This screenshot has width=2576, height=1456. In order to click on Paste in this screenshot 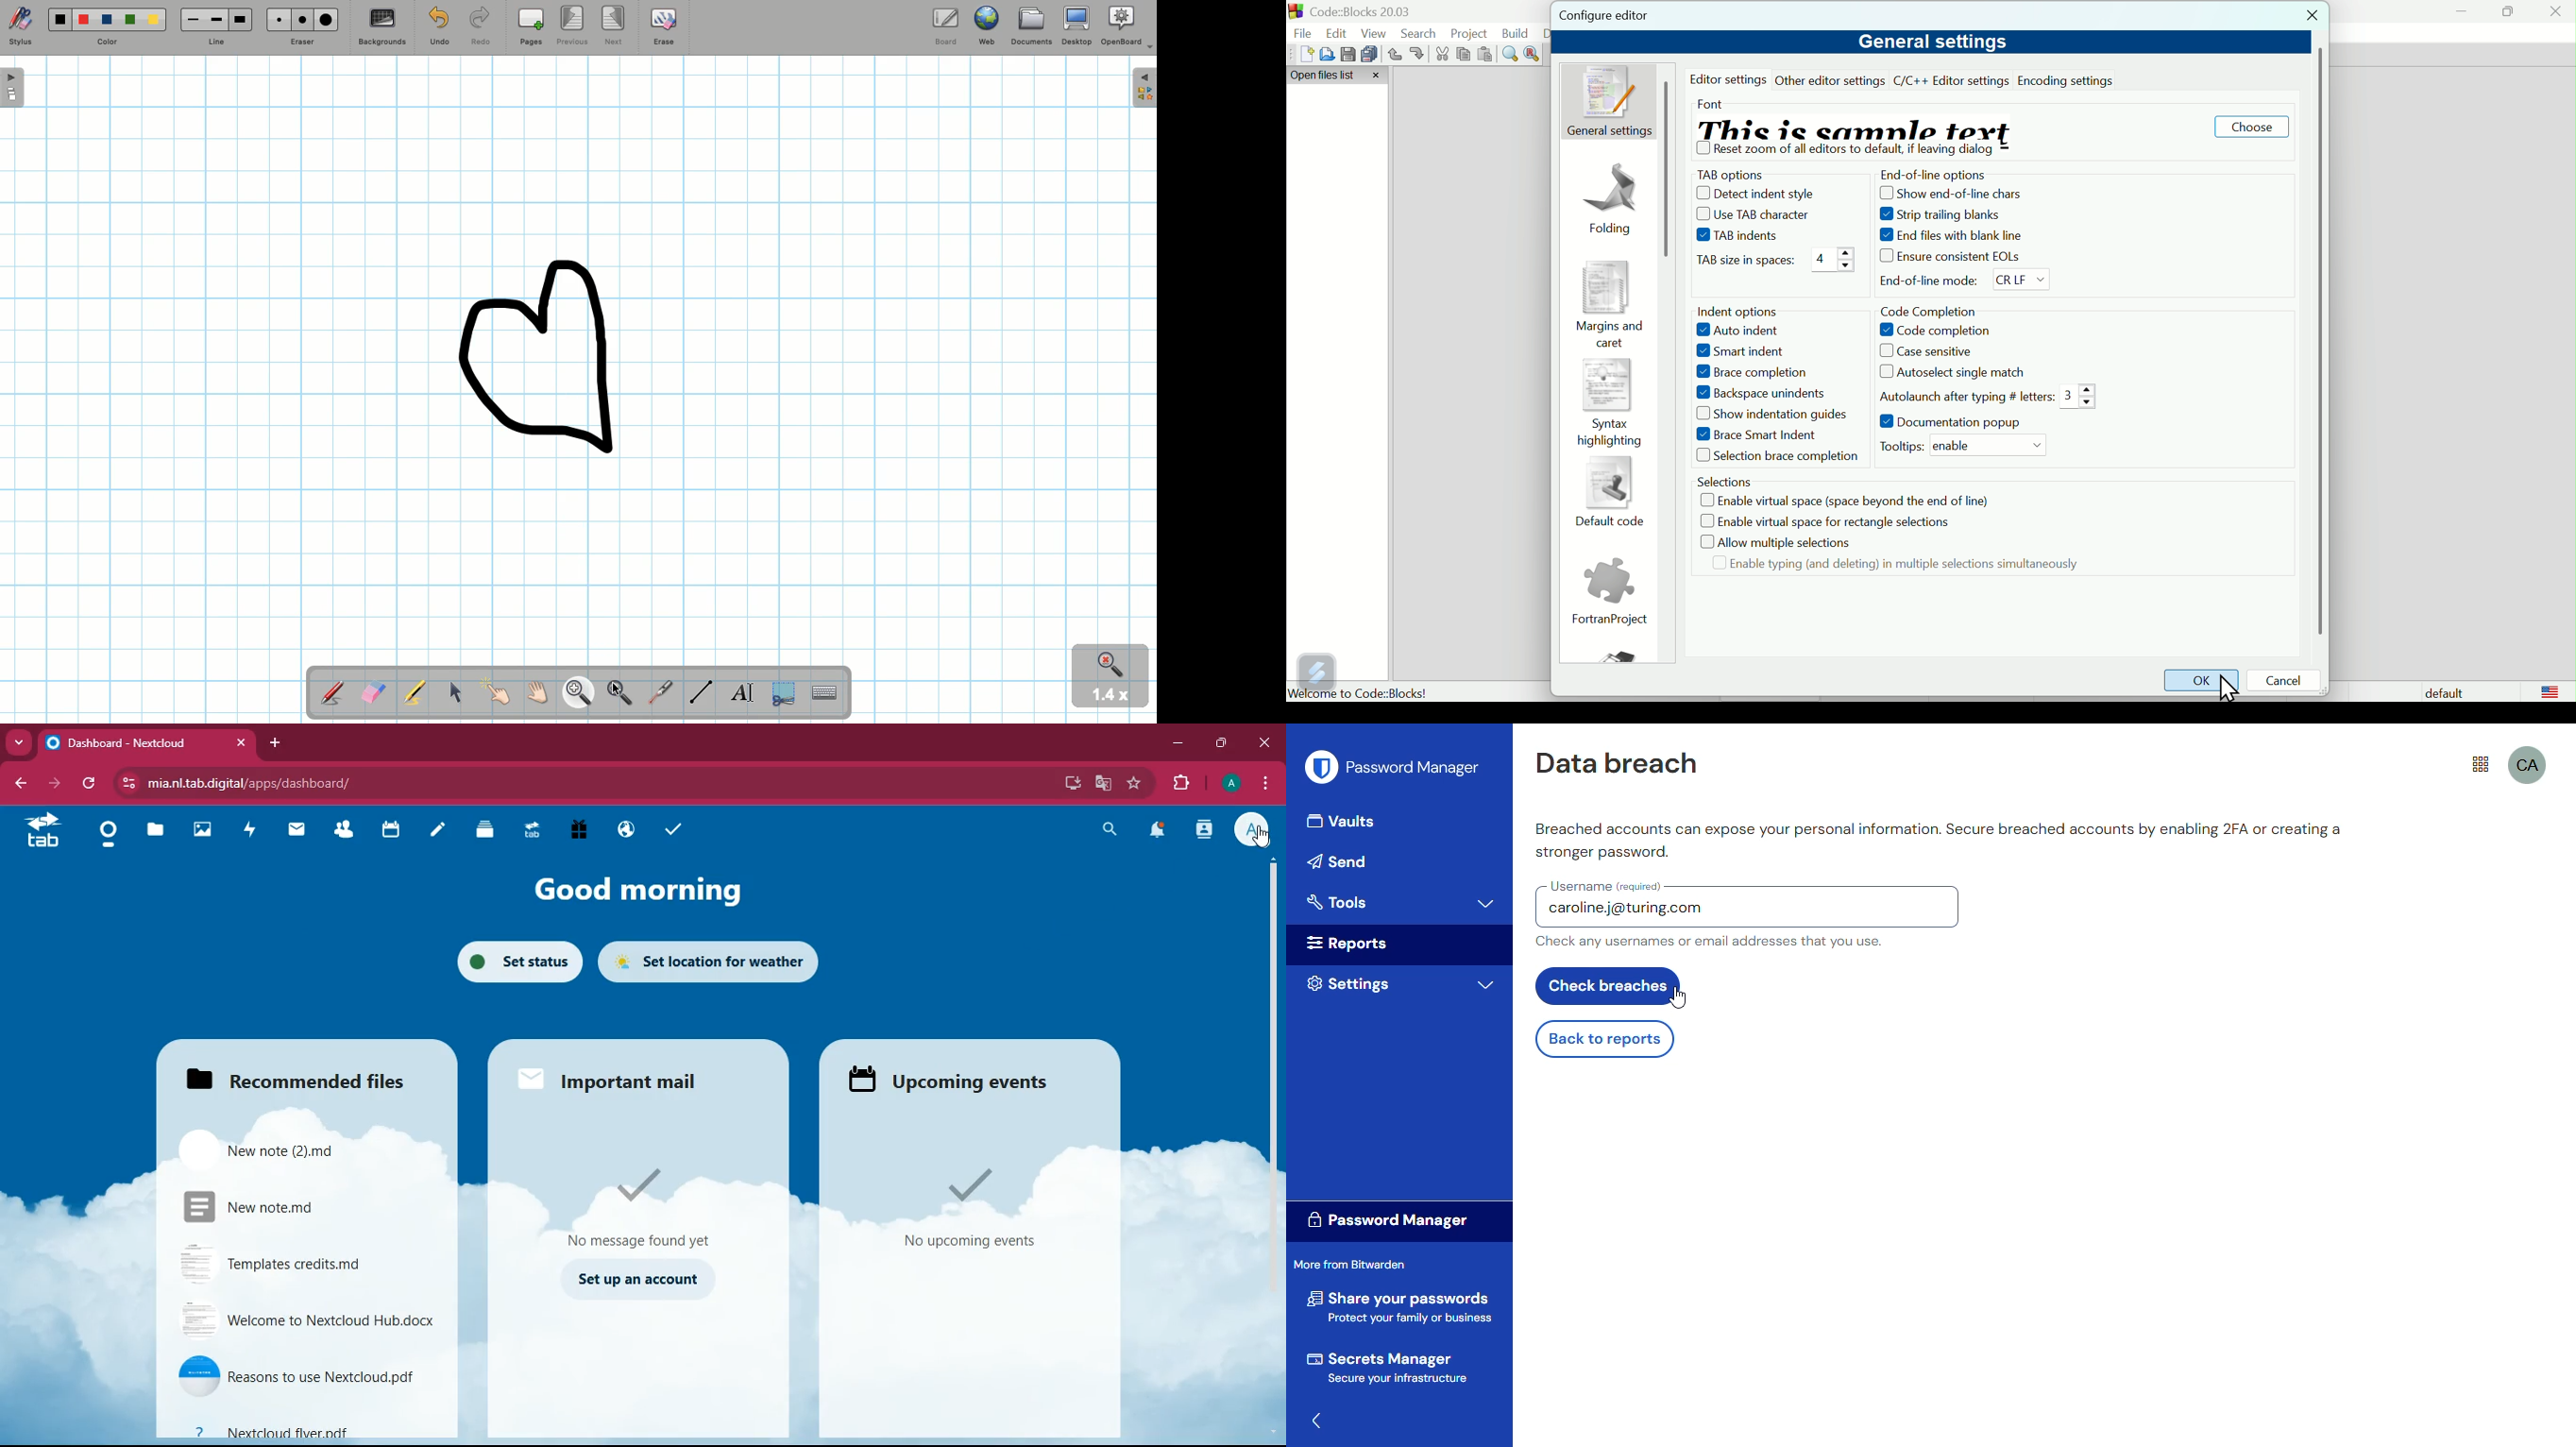, I will do `click(1486, 55)`.